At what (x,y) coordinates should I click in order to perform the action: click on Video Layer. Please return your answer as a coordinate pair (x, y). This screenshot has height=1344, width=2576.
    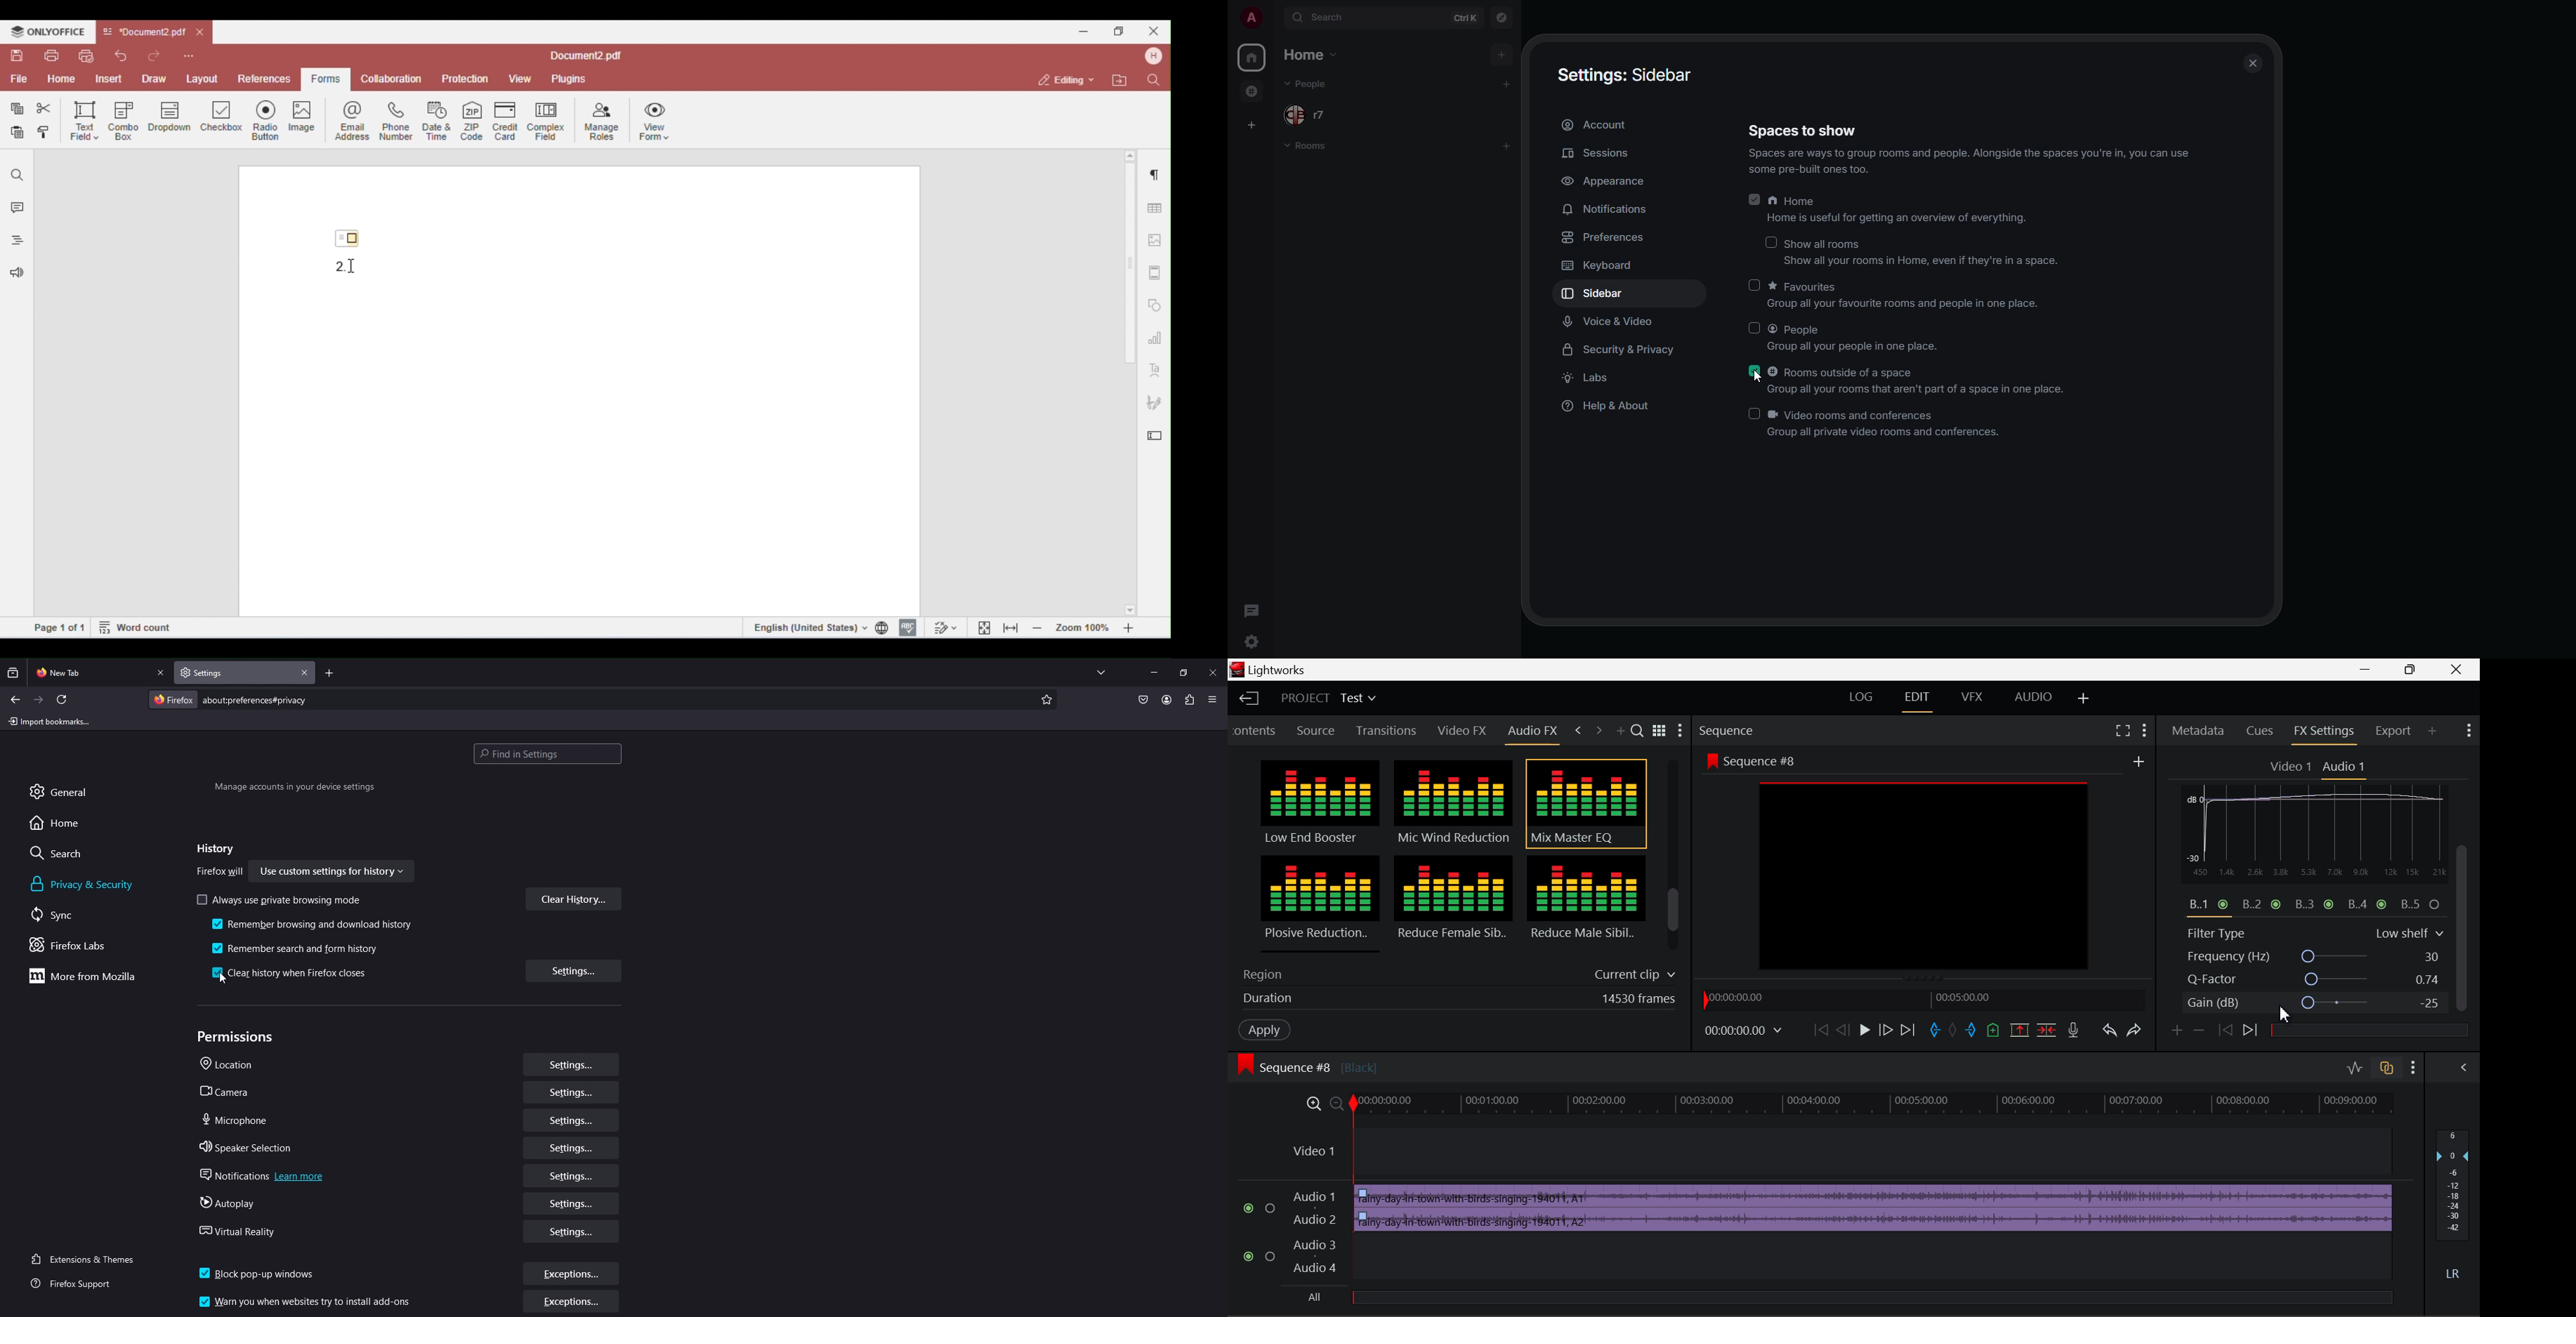
    Looking at the image, I should click on (1838, 1153).